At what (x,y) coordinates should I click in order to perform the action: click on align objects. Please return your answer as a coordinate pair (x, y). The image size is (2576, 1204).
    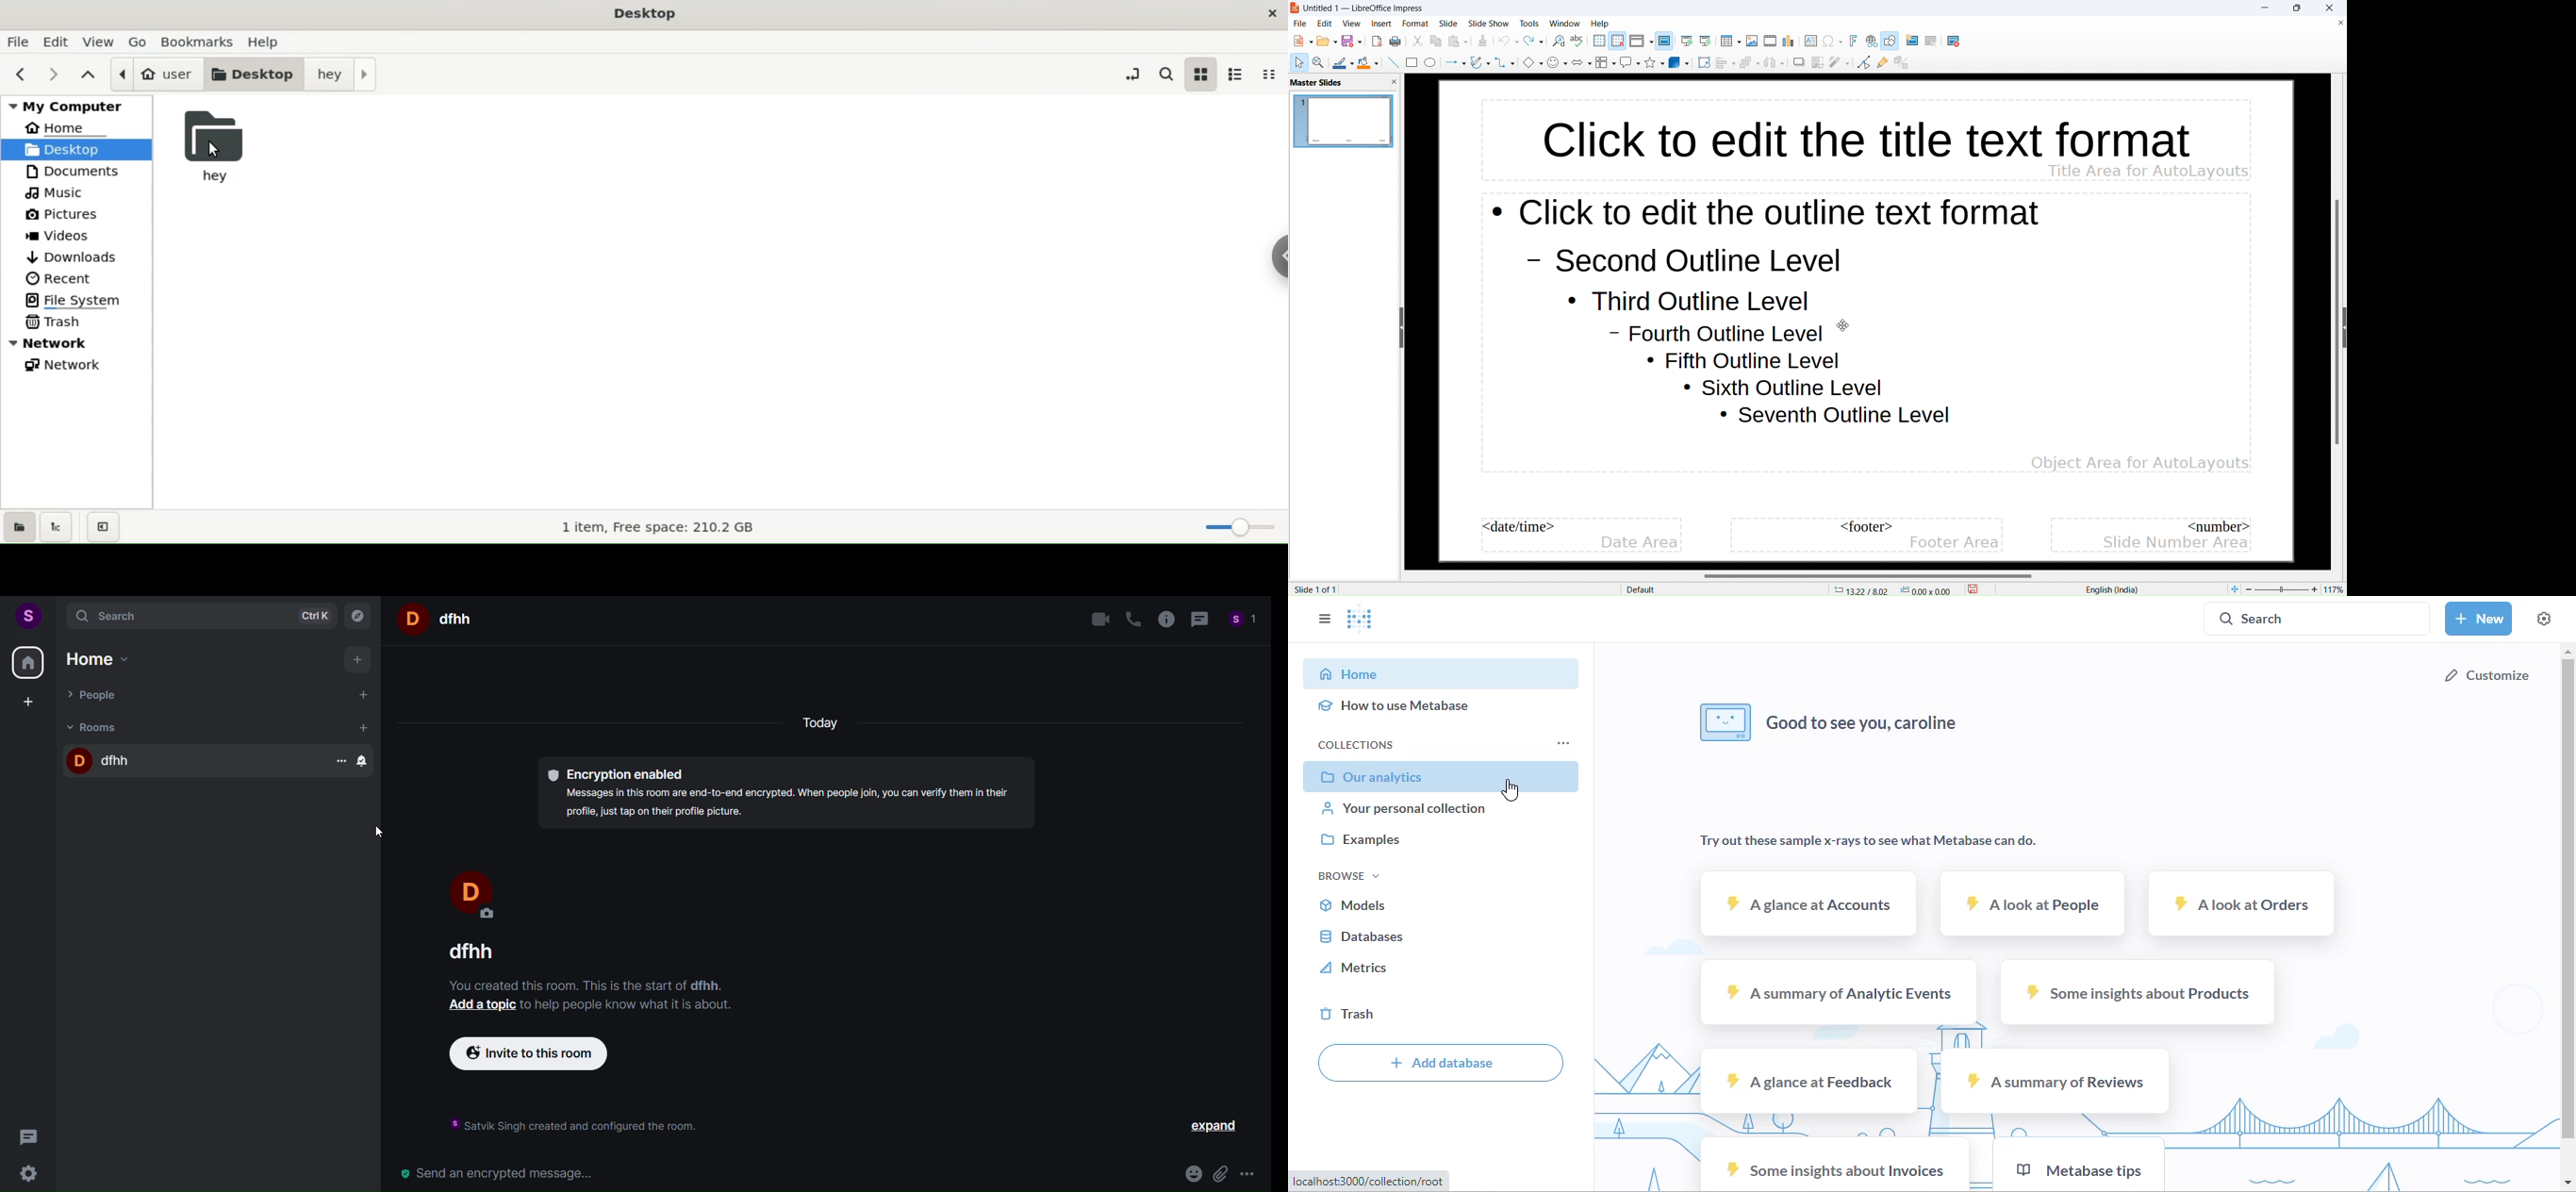
    Looking at the image, I should click on (1725, 63).